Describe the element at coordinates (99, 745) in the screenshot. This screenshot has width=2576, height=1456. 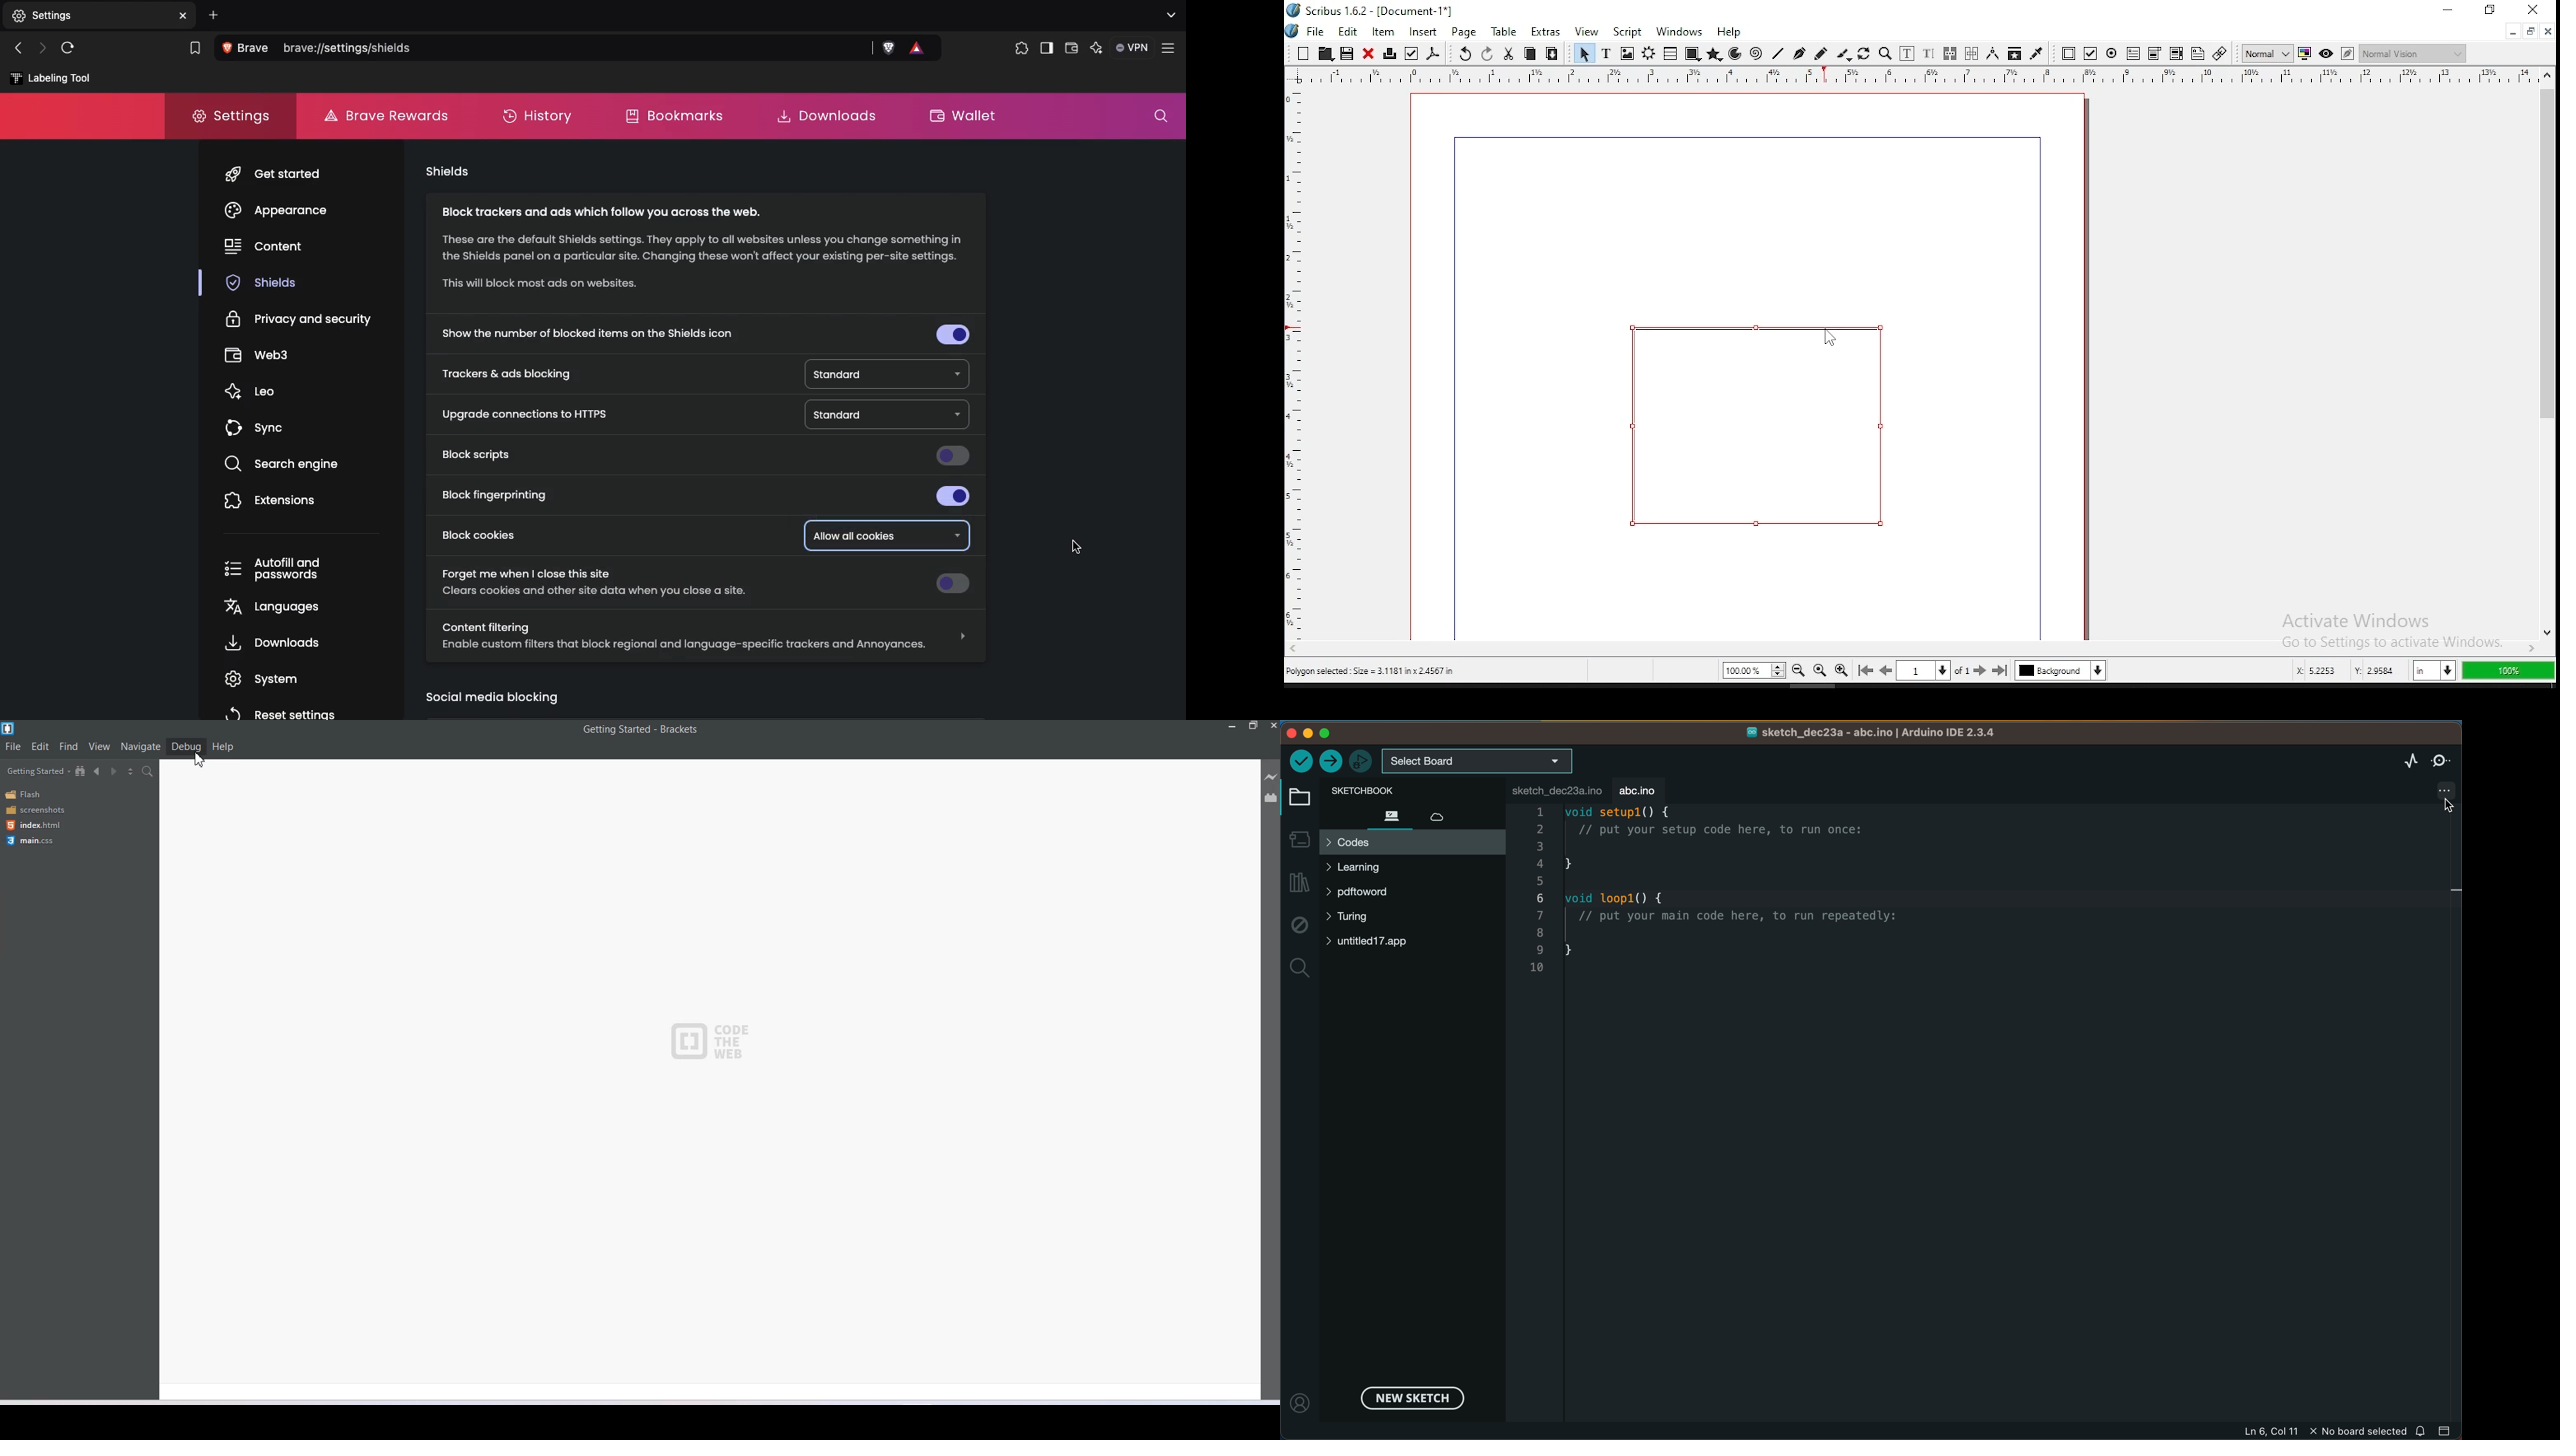
I see `View` at that location.